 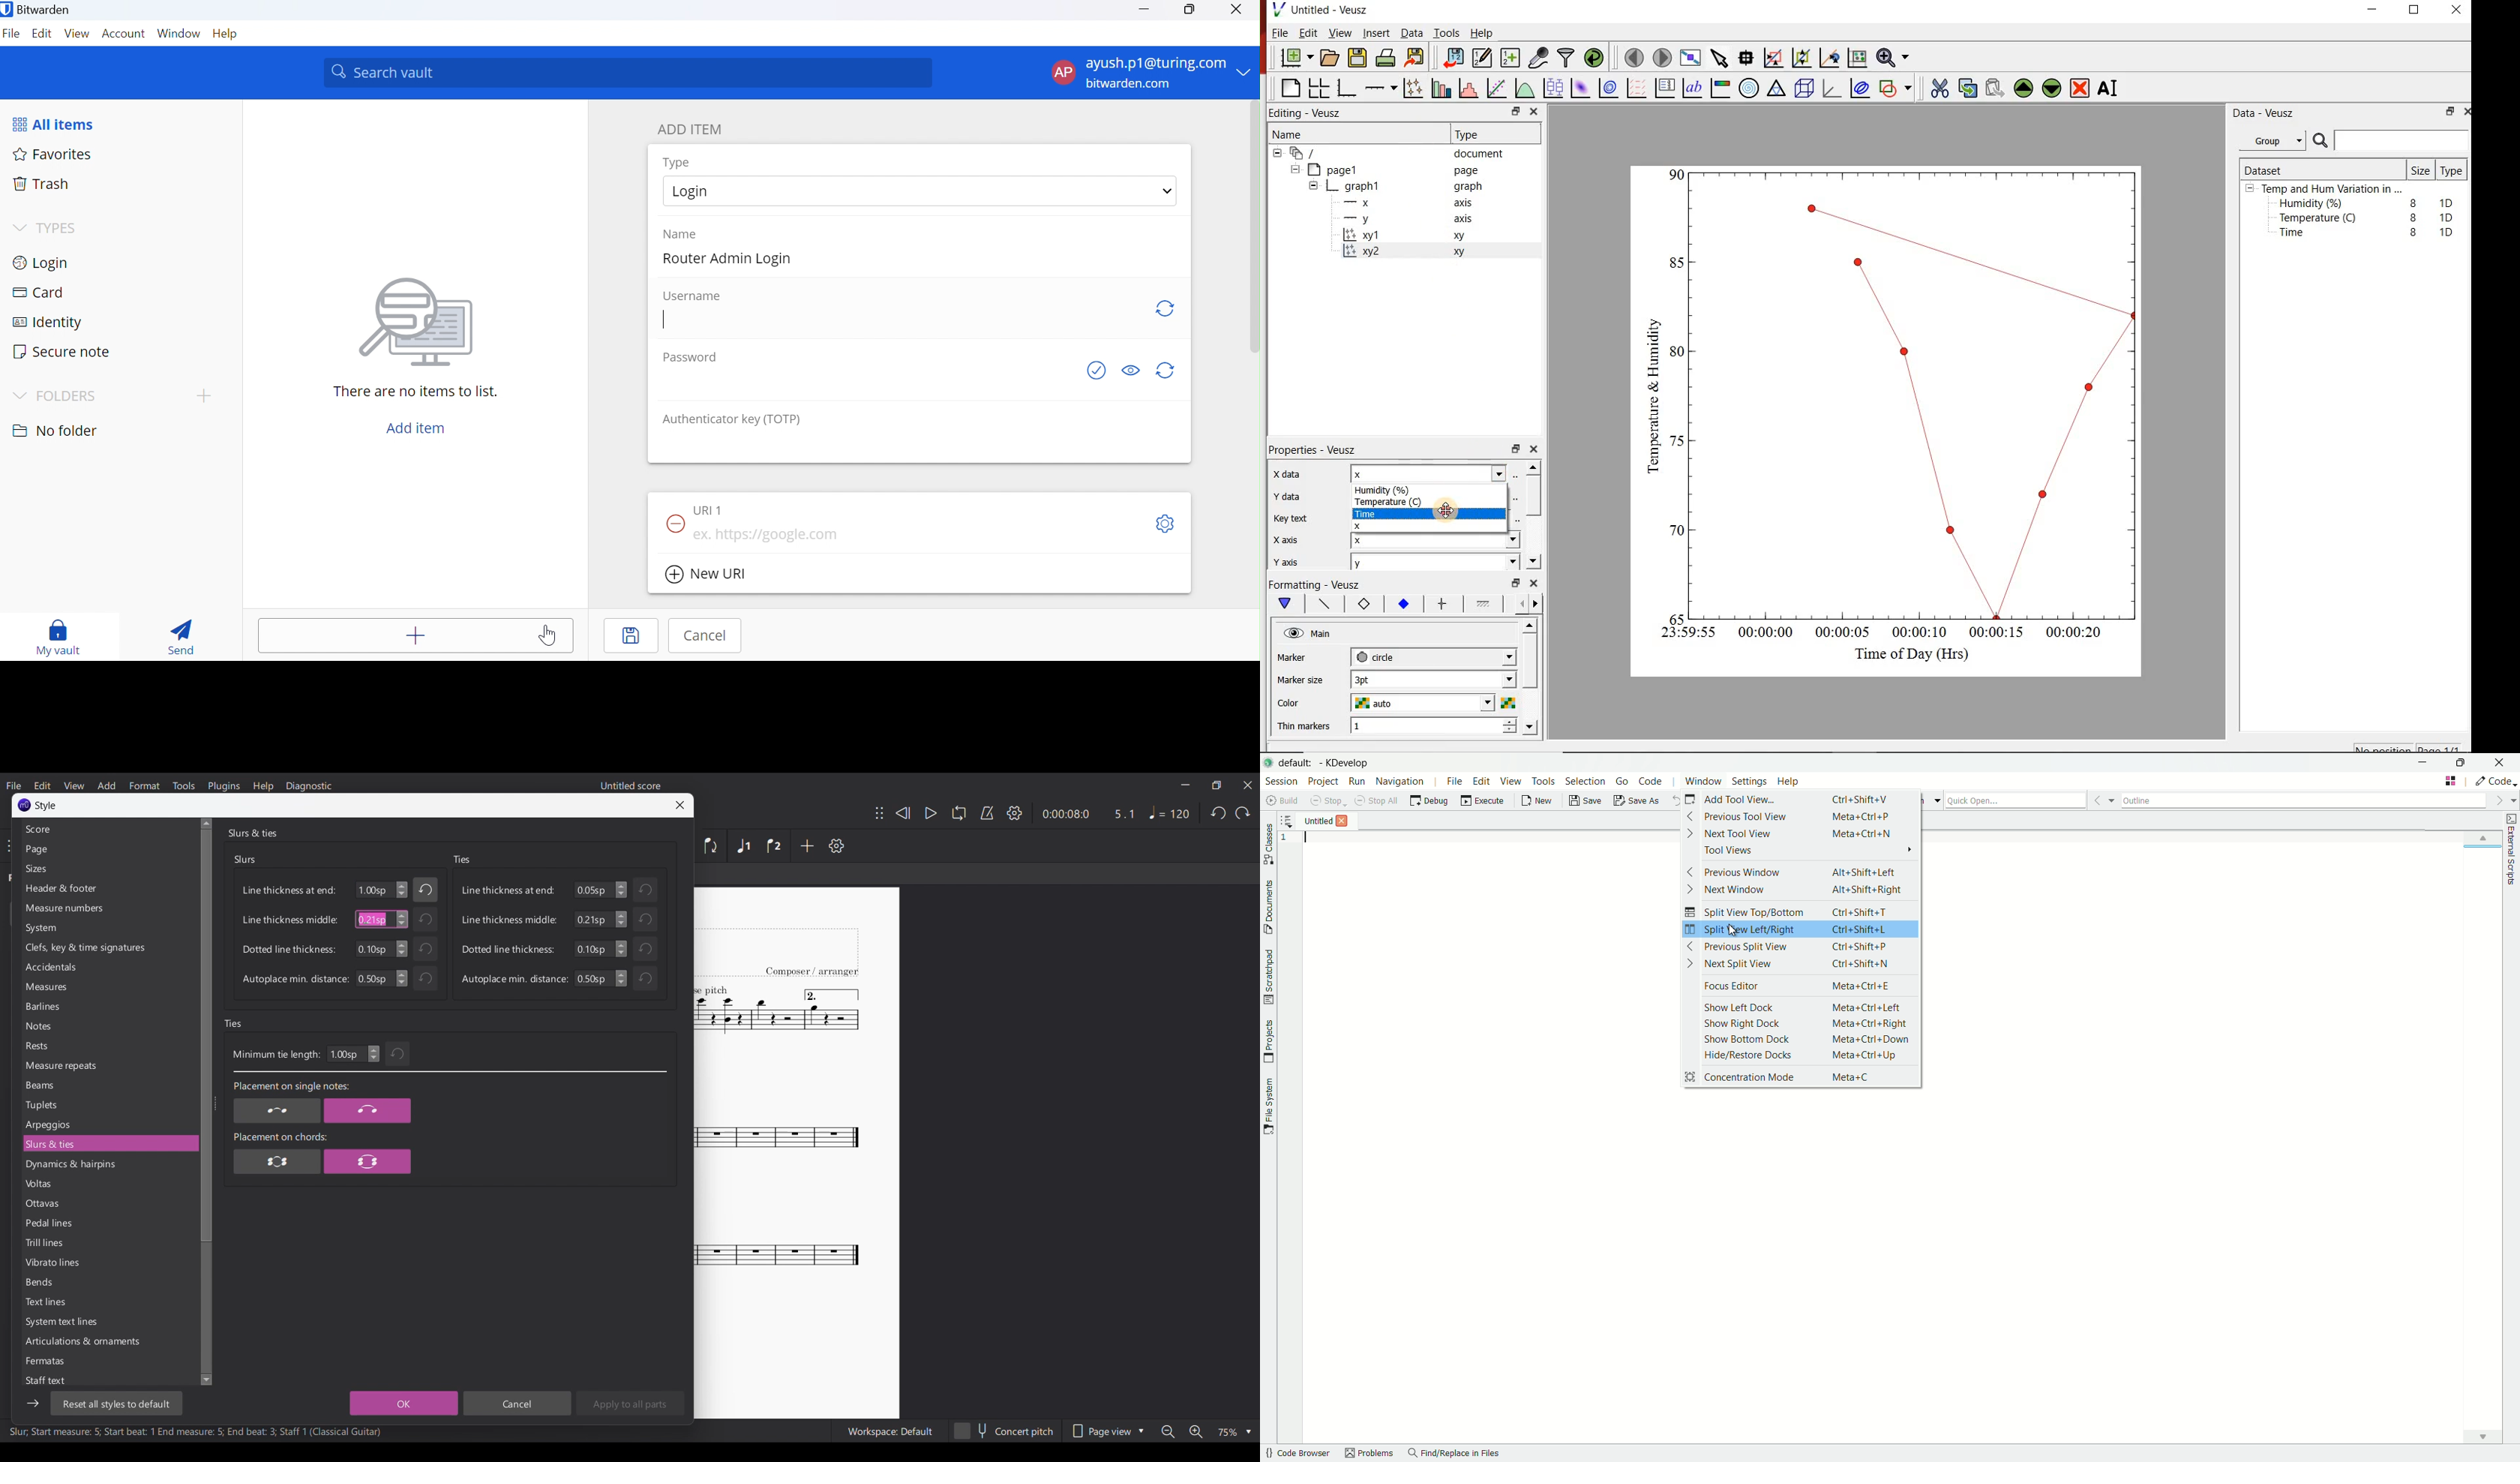 What do you see at coordinates (2496, 783) in the screenshot?
I see `execute actions to change the area` at bounding box center [2496, 783].